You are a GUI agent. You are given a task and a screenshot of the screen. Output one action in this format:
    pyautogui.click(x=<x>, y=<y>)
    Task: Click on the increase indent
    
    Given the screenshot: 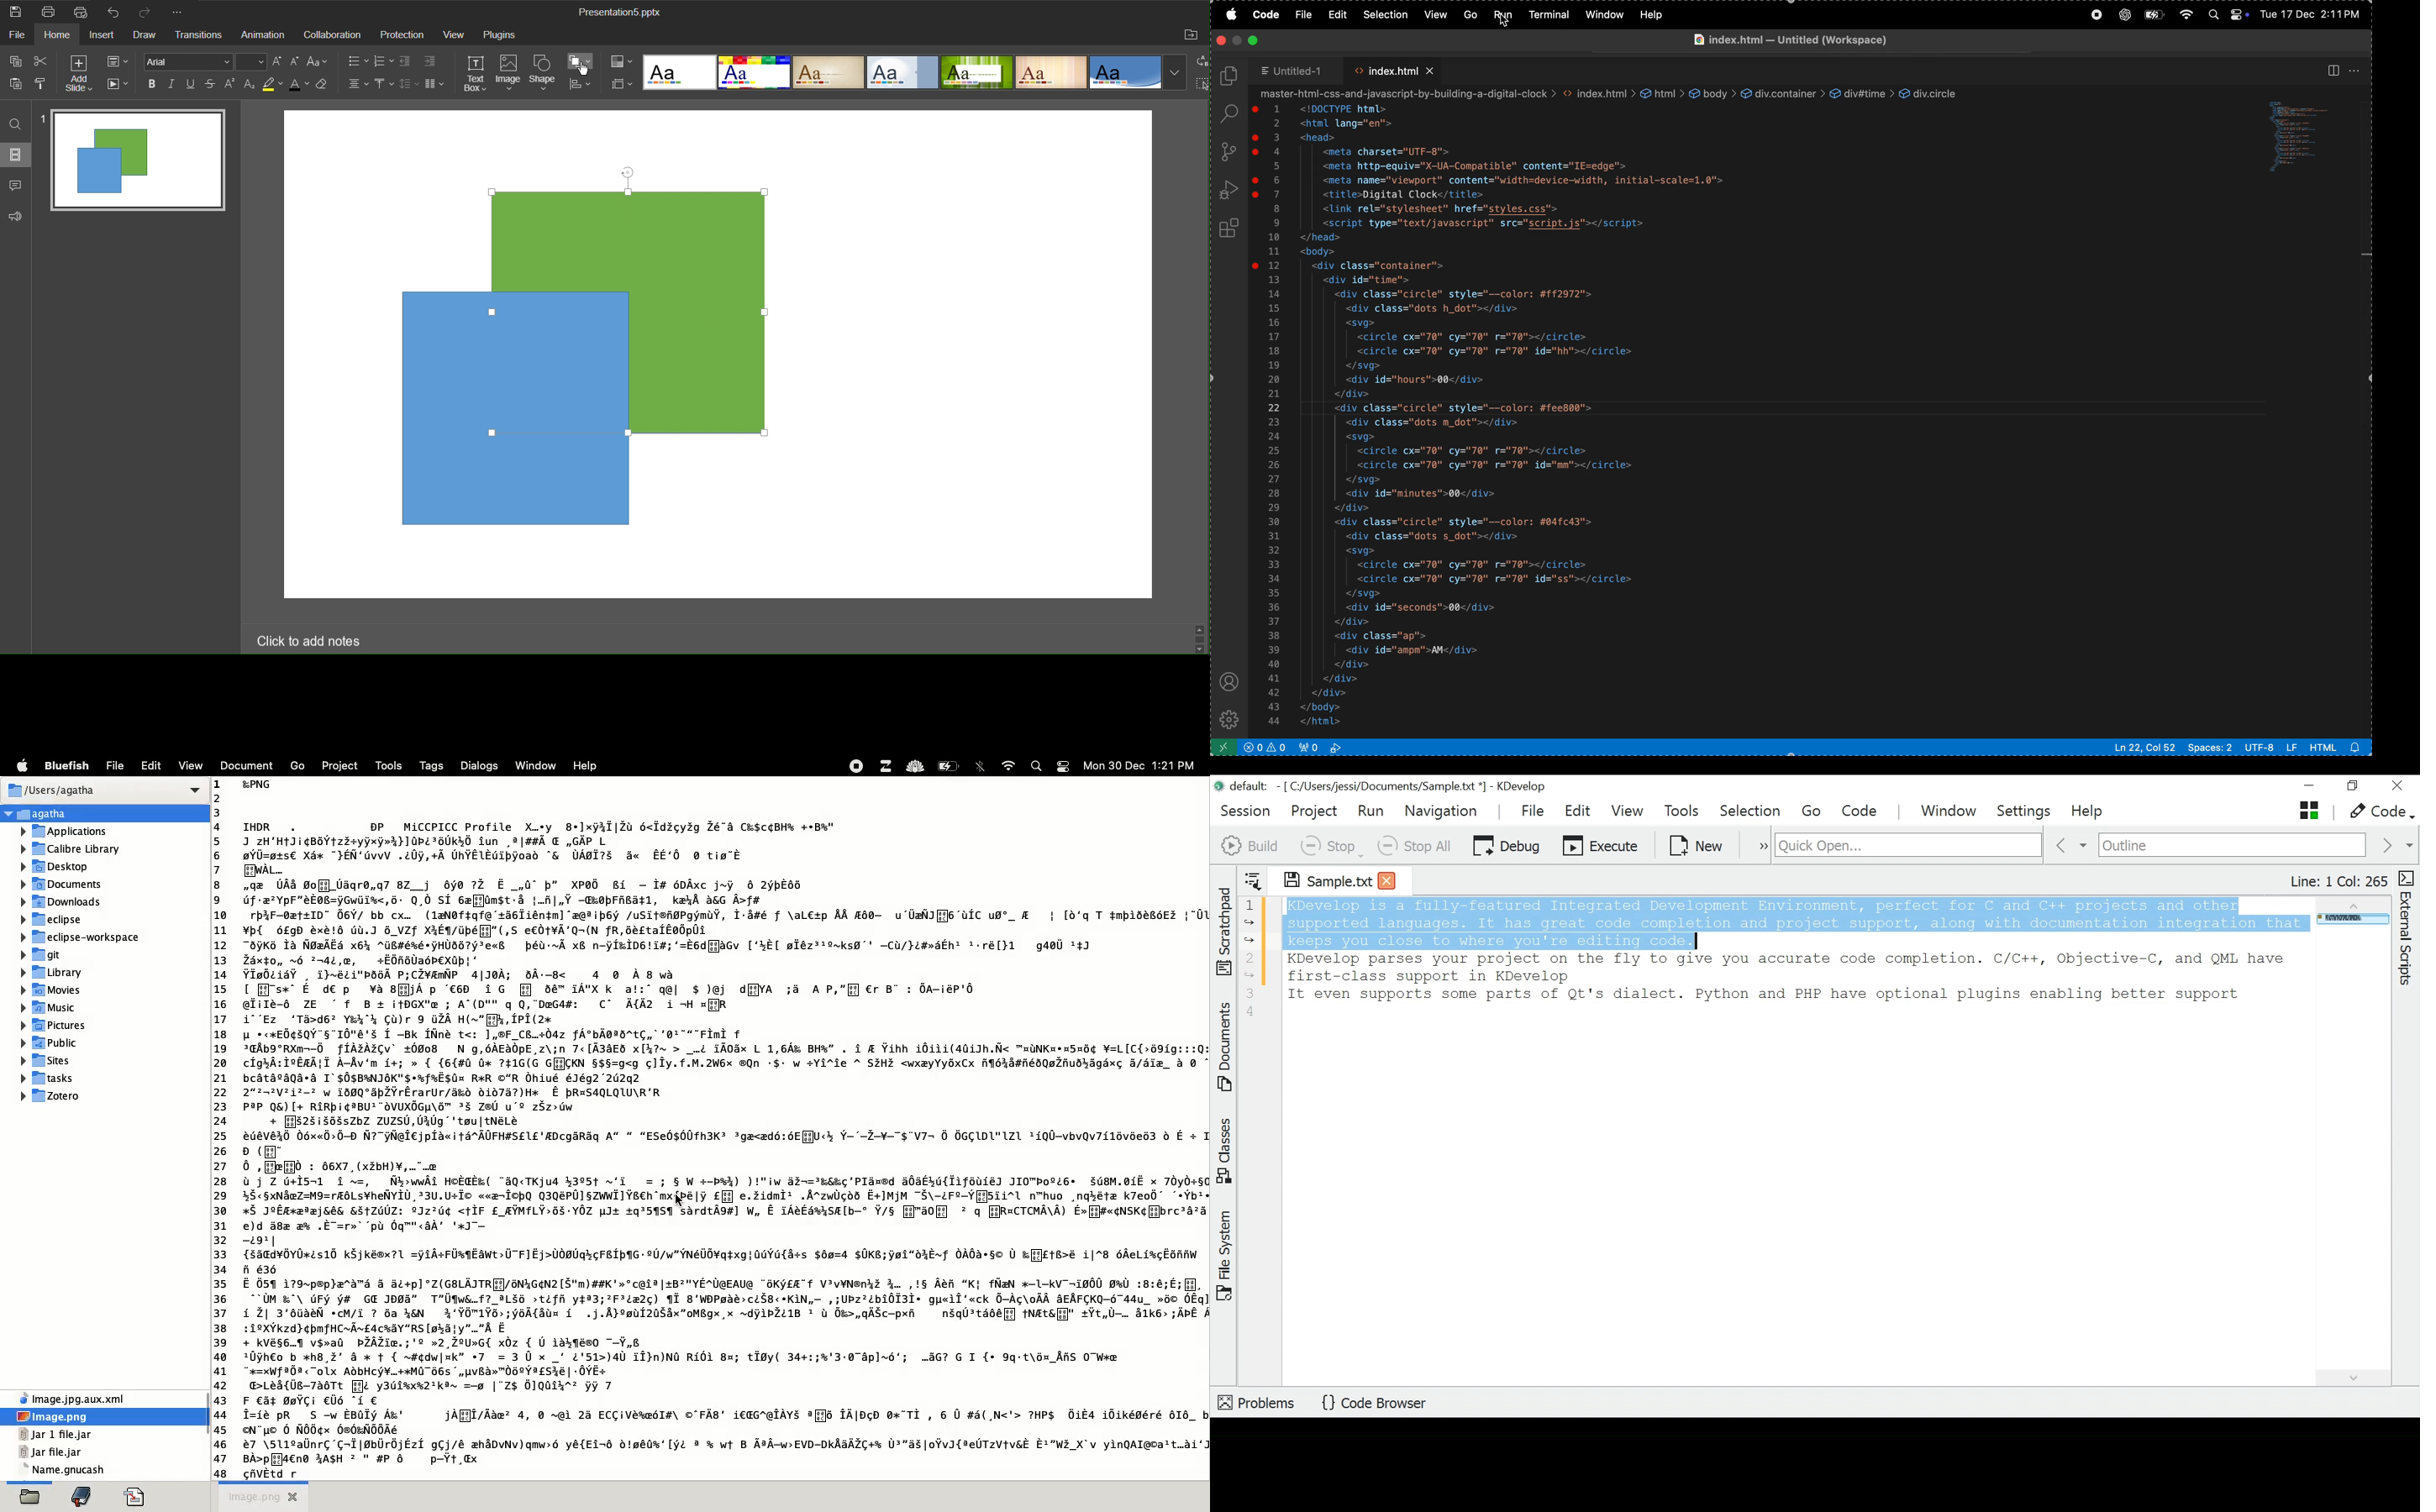 What is the action you would take?
    pyautogui.click(x=432, y=60)
    